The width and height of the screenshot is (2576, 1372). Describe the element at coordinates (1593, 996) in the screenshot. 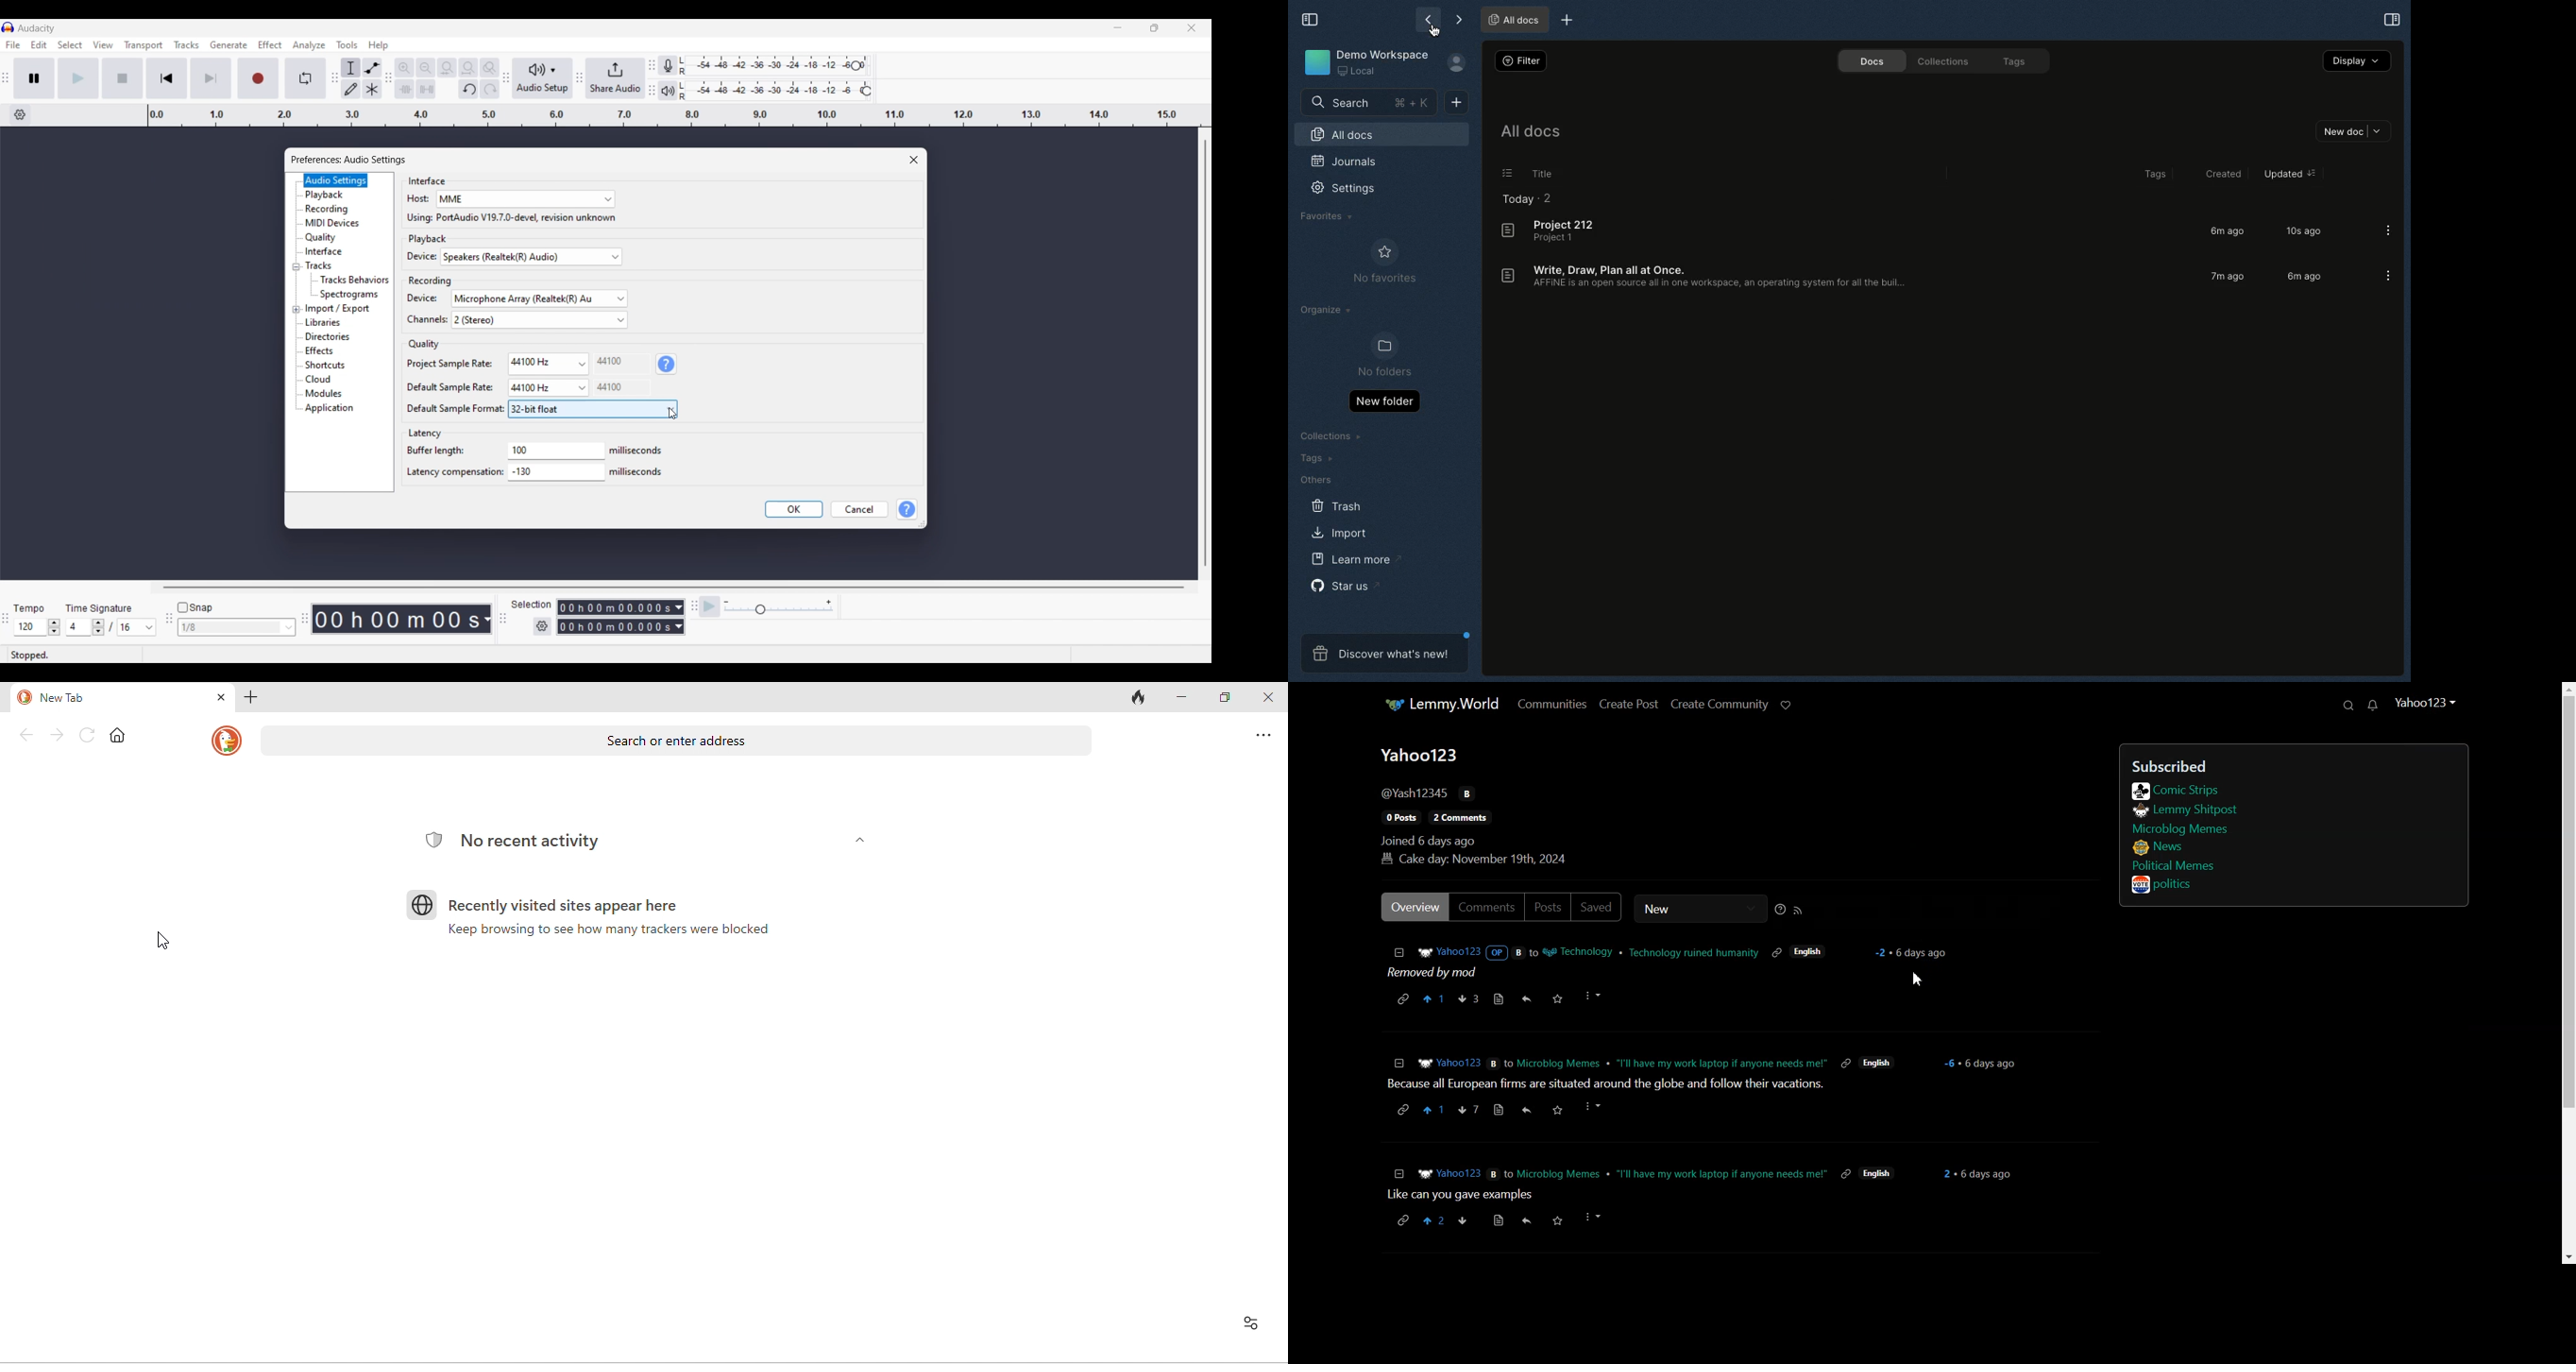

I see `More` at that location.